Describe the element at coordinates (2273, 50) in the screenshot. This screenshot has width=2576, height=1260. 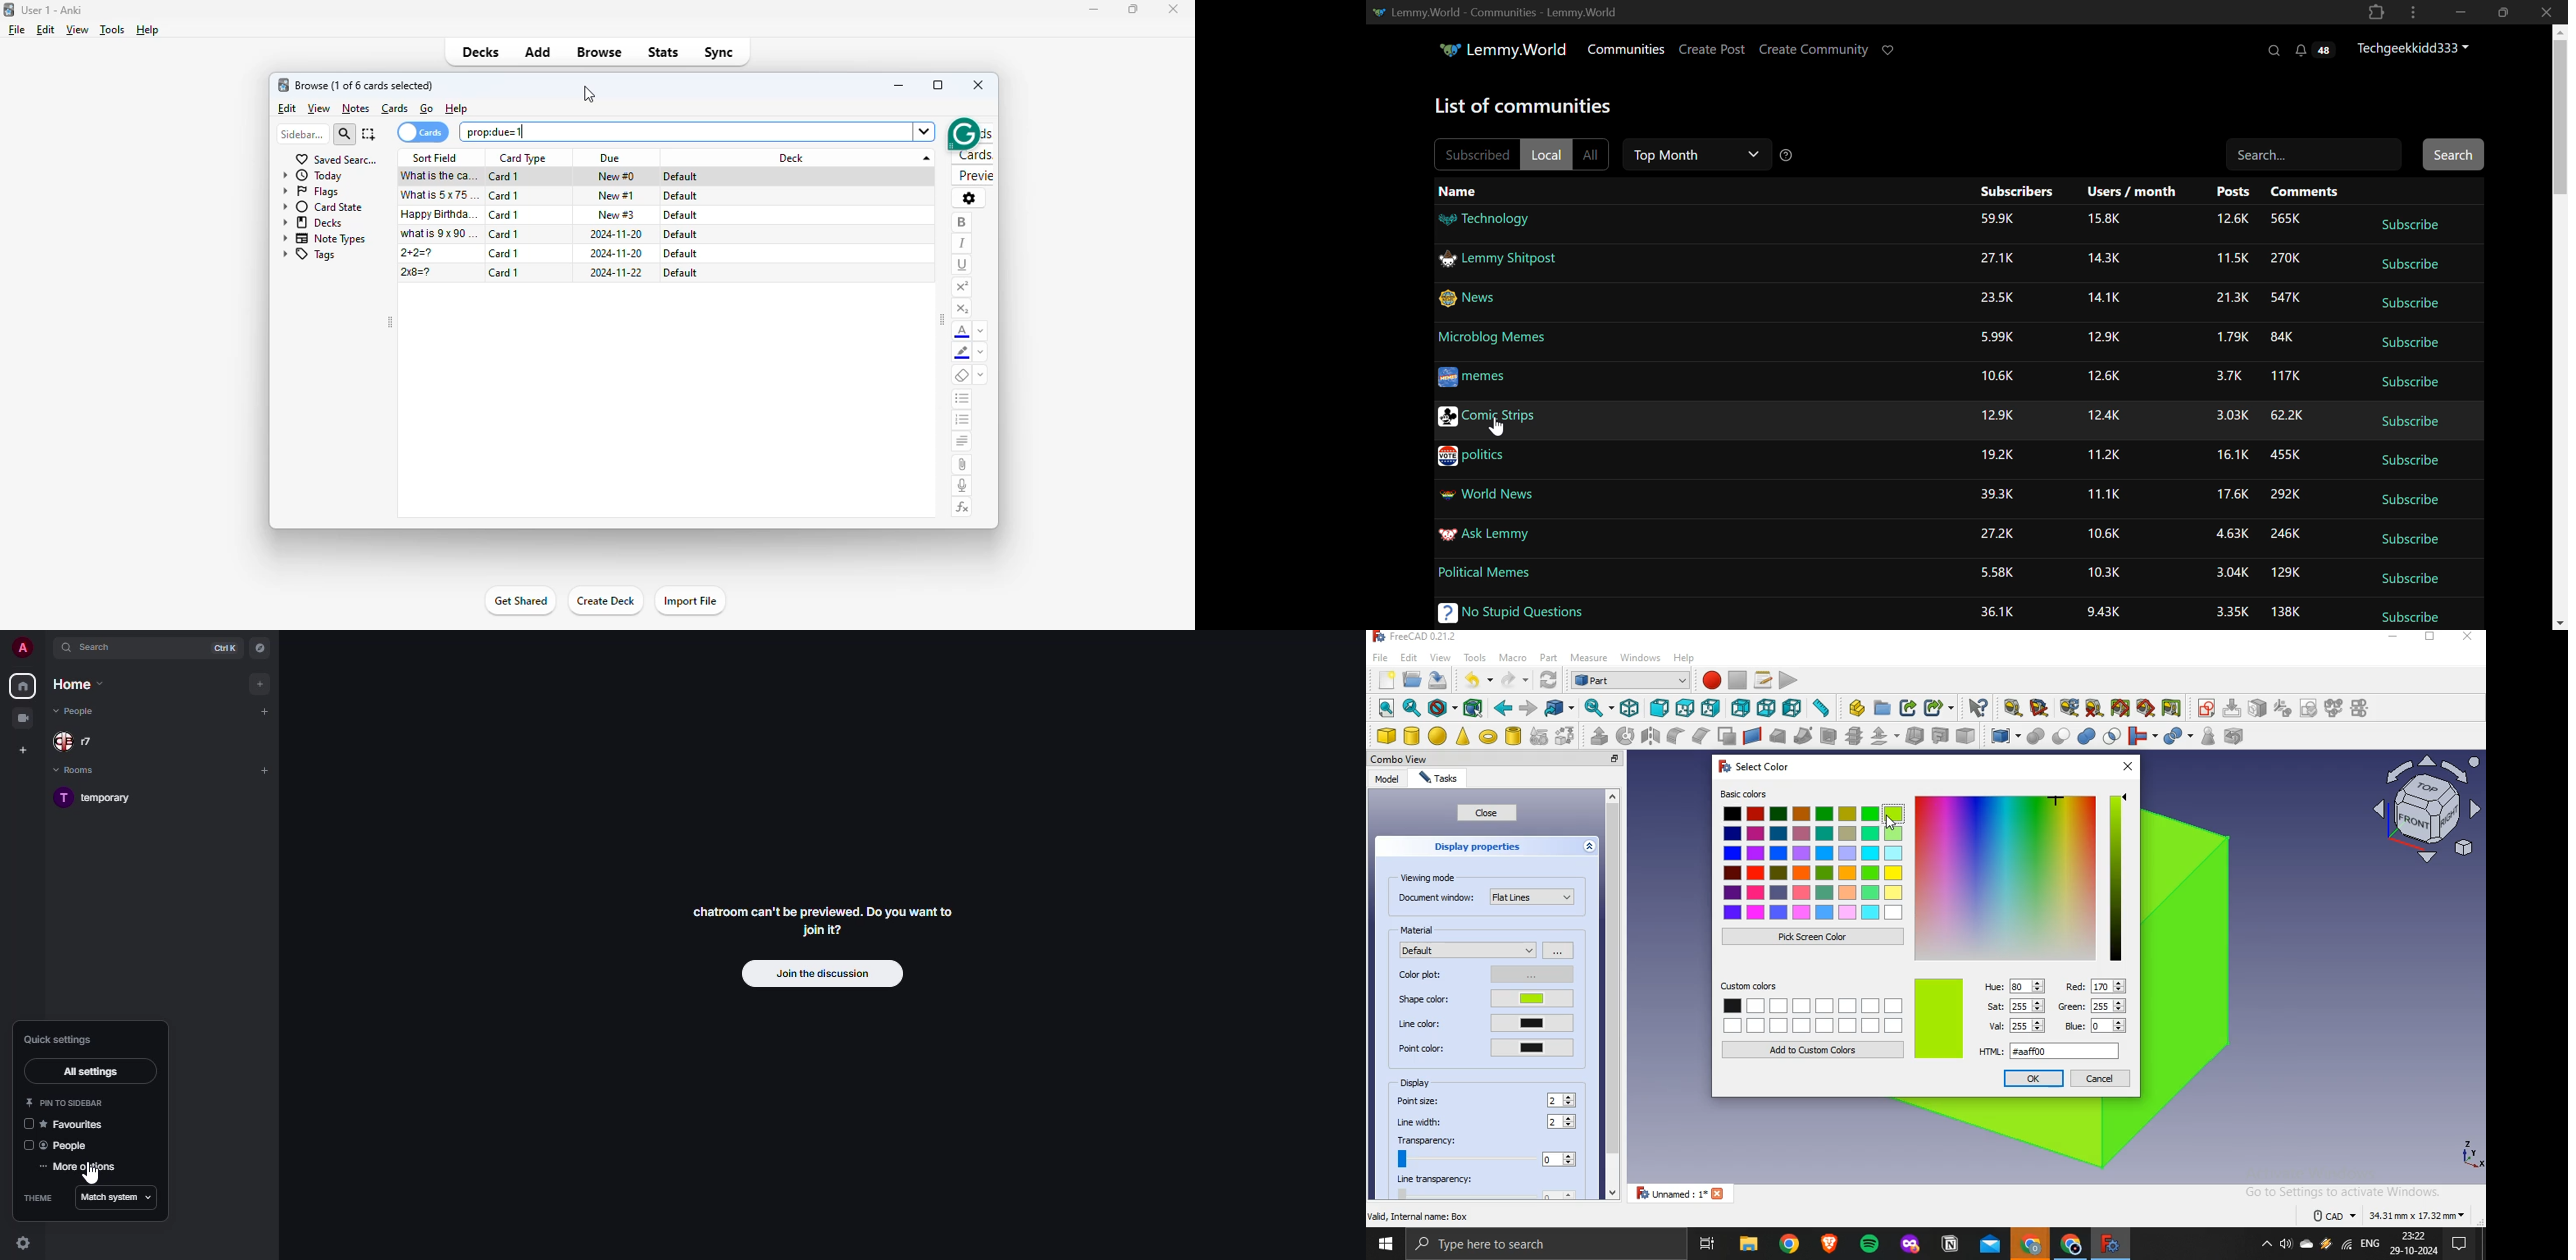
I see `Search ` at that location.